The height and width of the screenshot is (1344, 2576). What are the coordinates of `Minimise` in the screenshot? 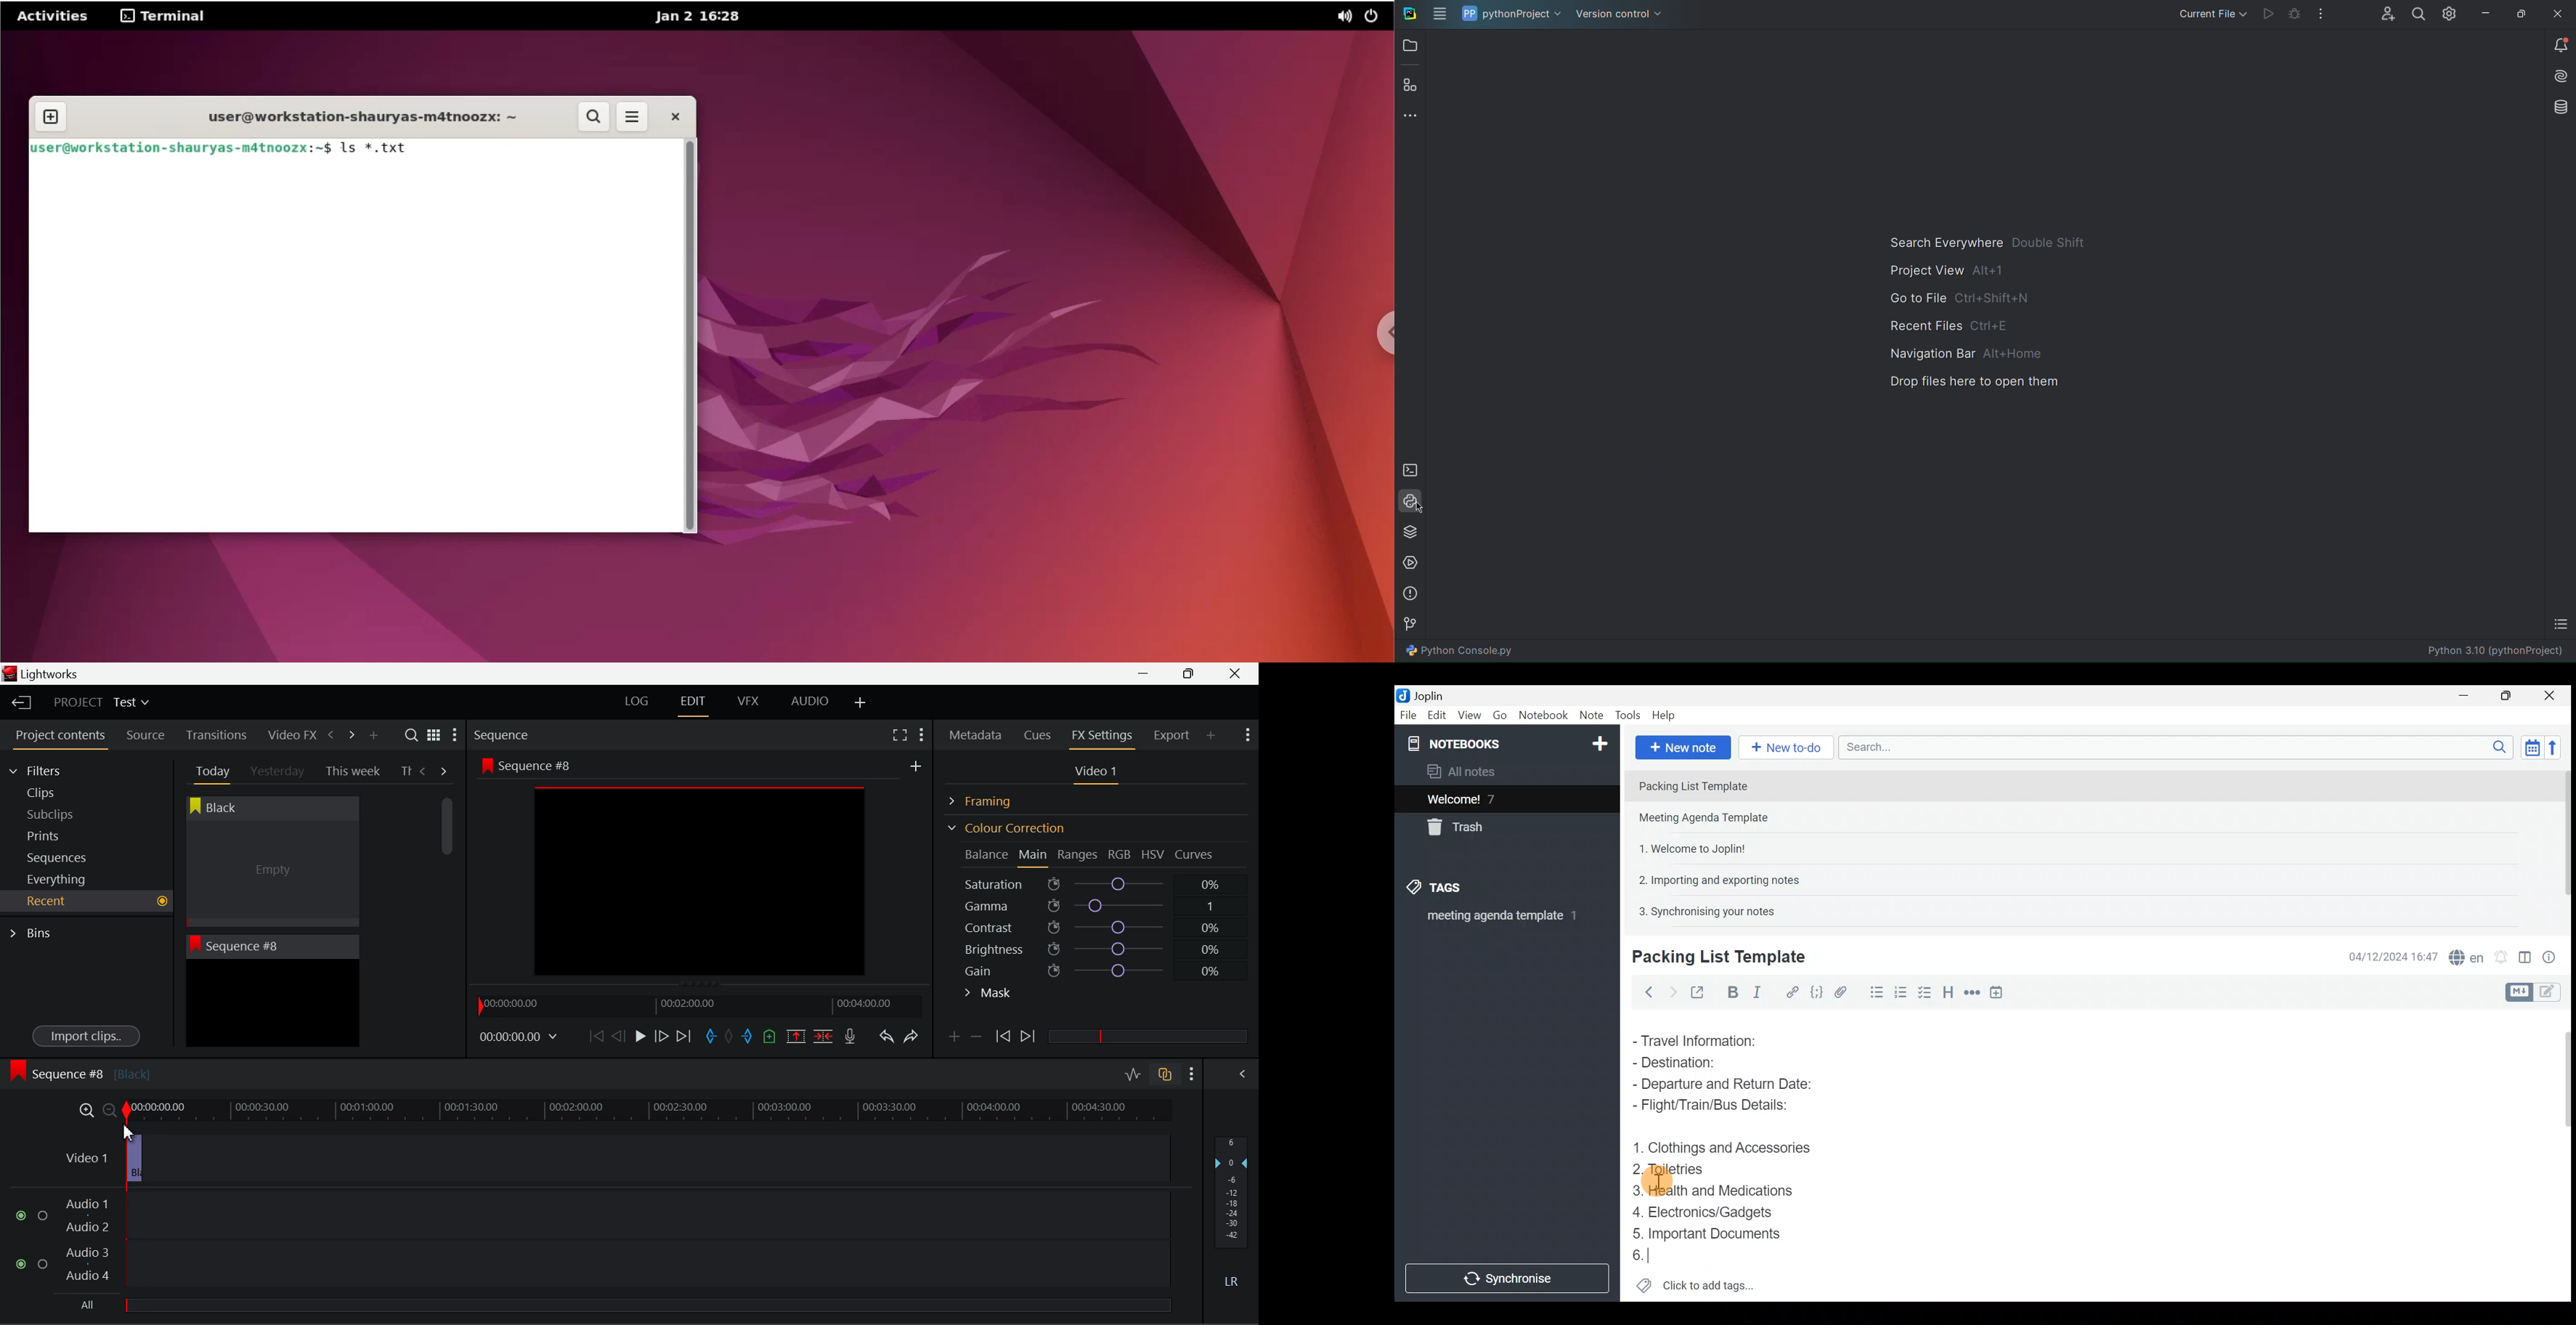 It's located at (2470, 697).